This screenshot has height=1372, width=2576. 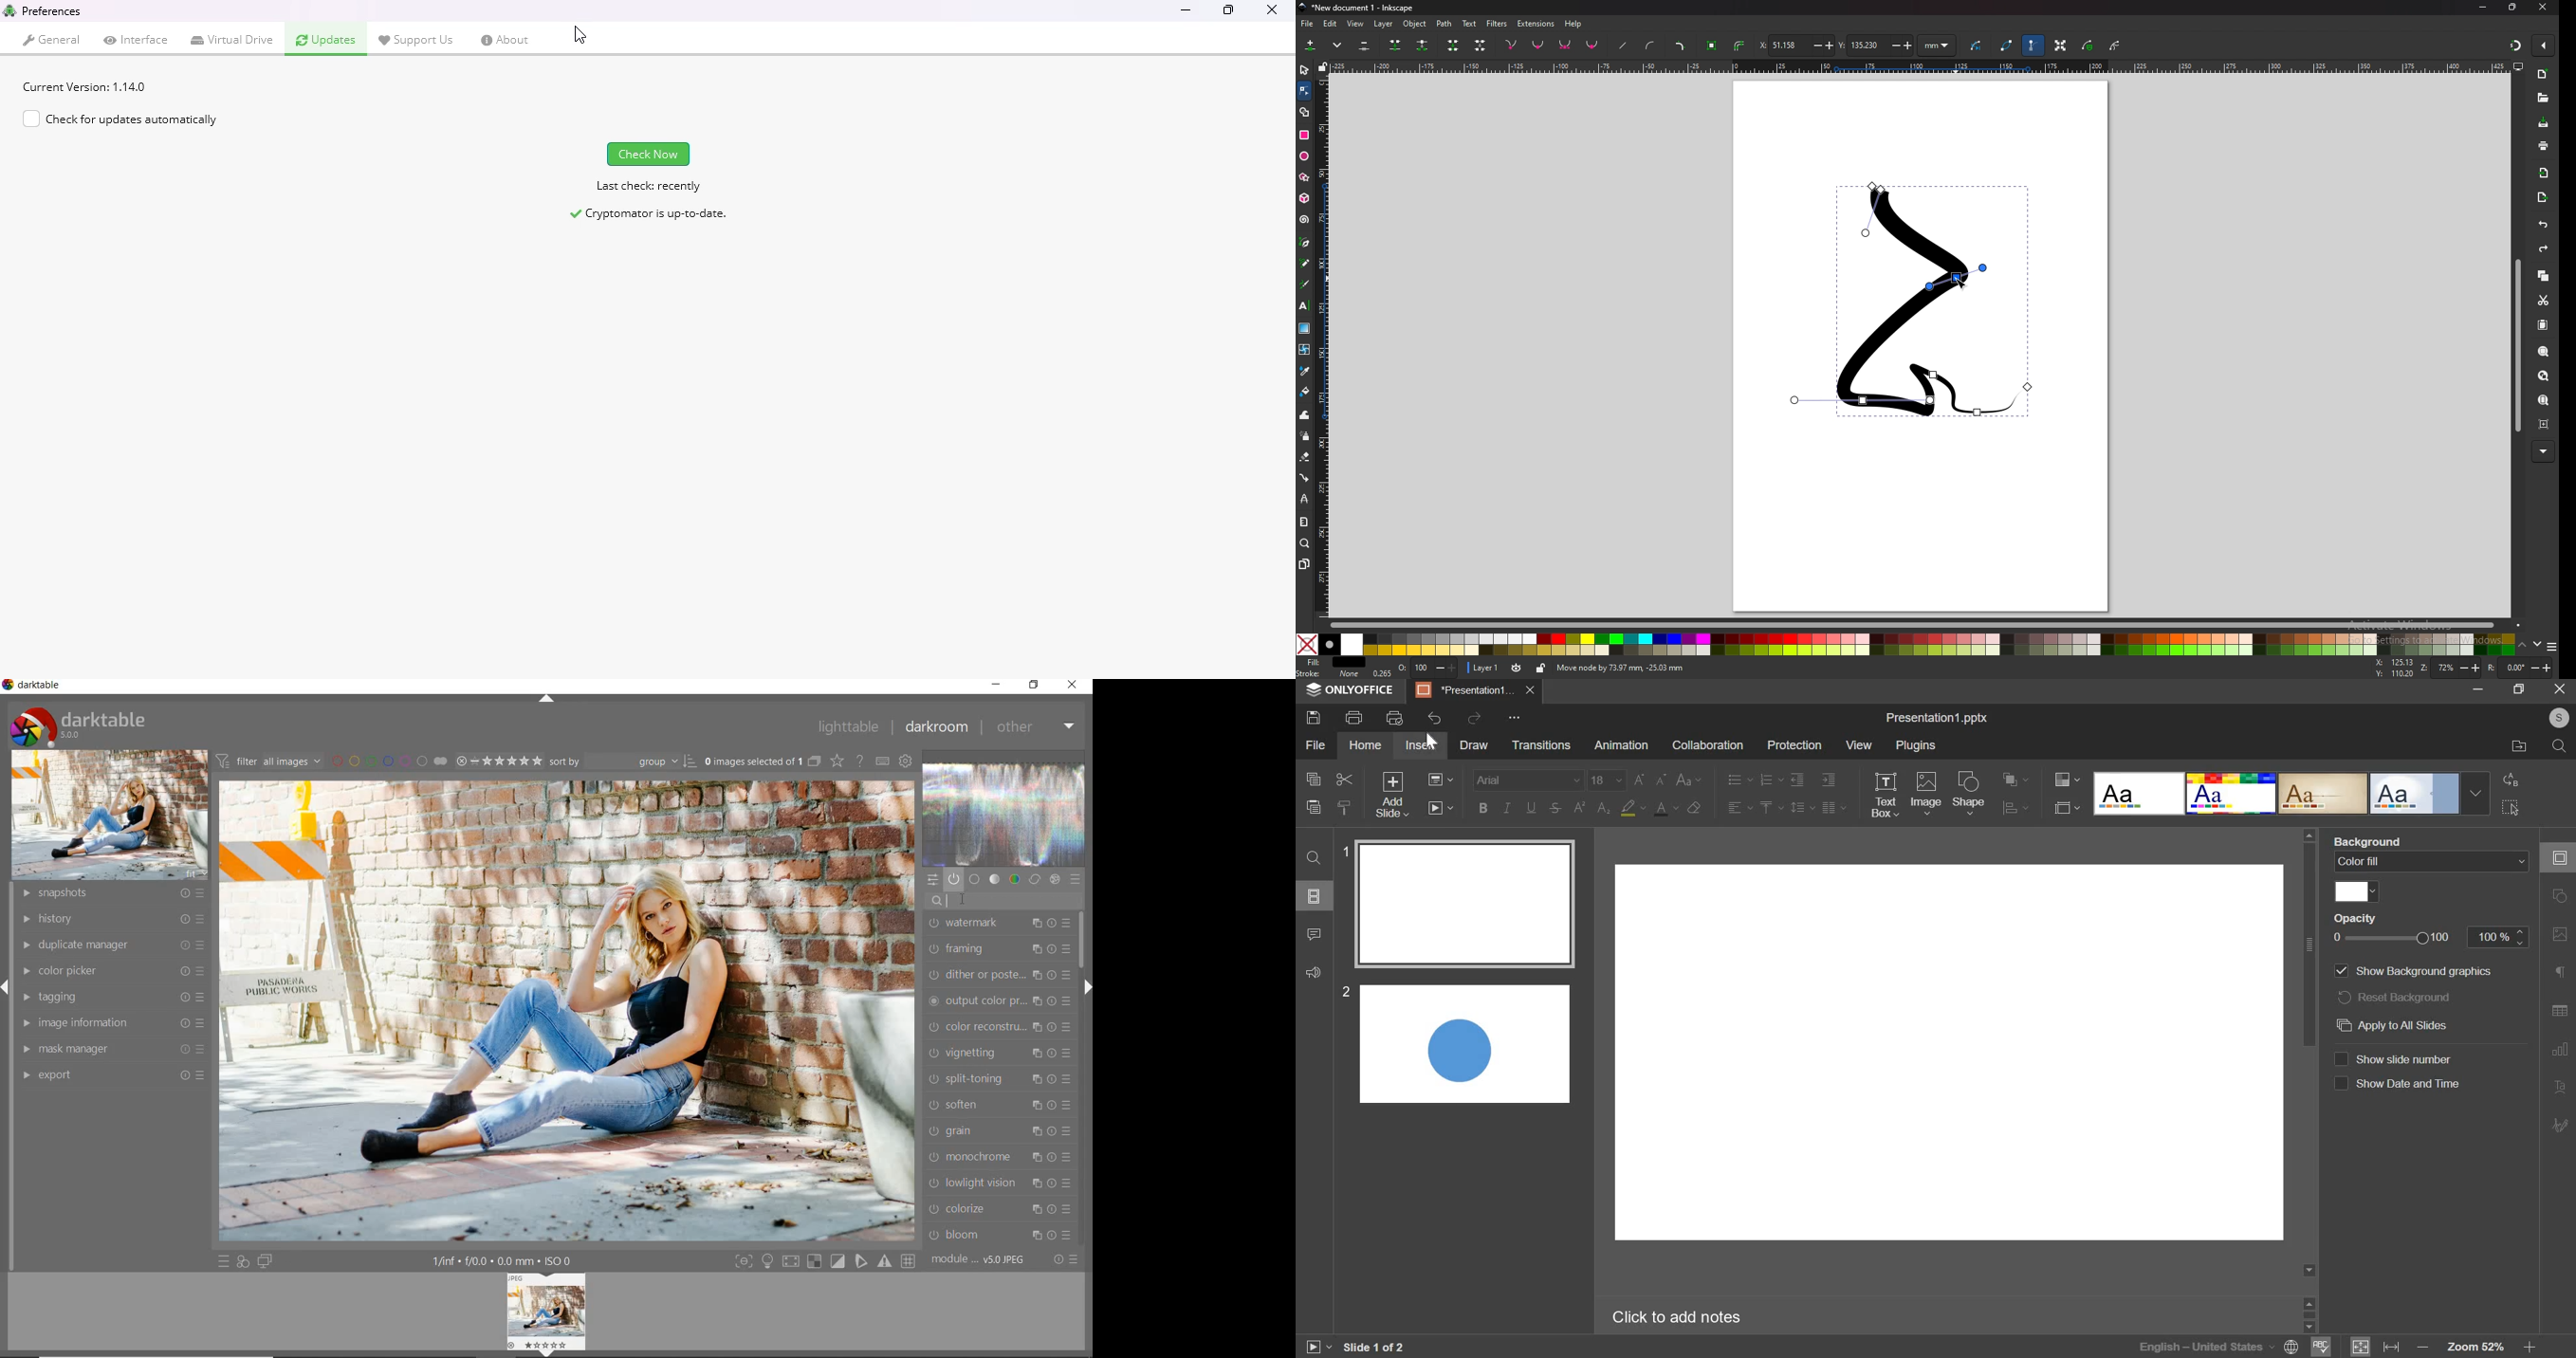 I want to click on object to path, so click(x=1713, y=44).